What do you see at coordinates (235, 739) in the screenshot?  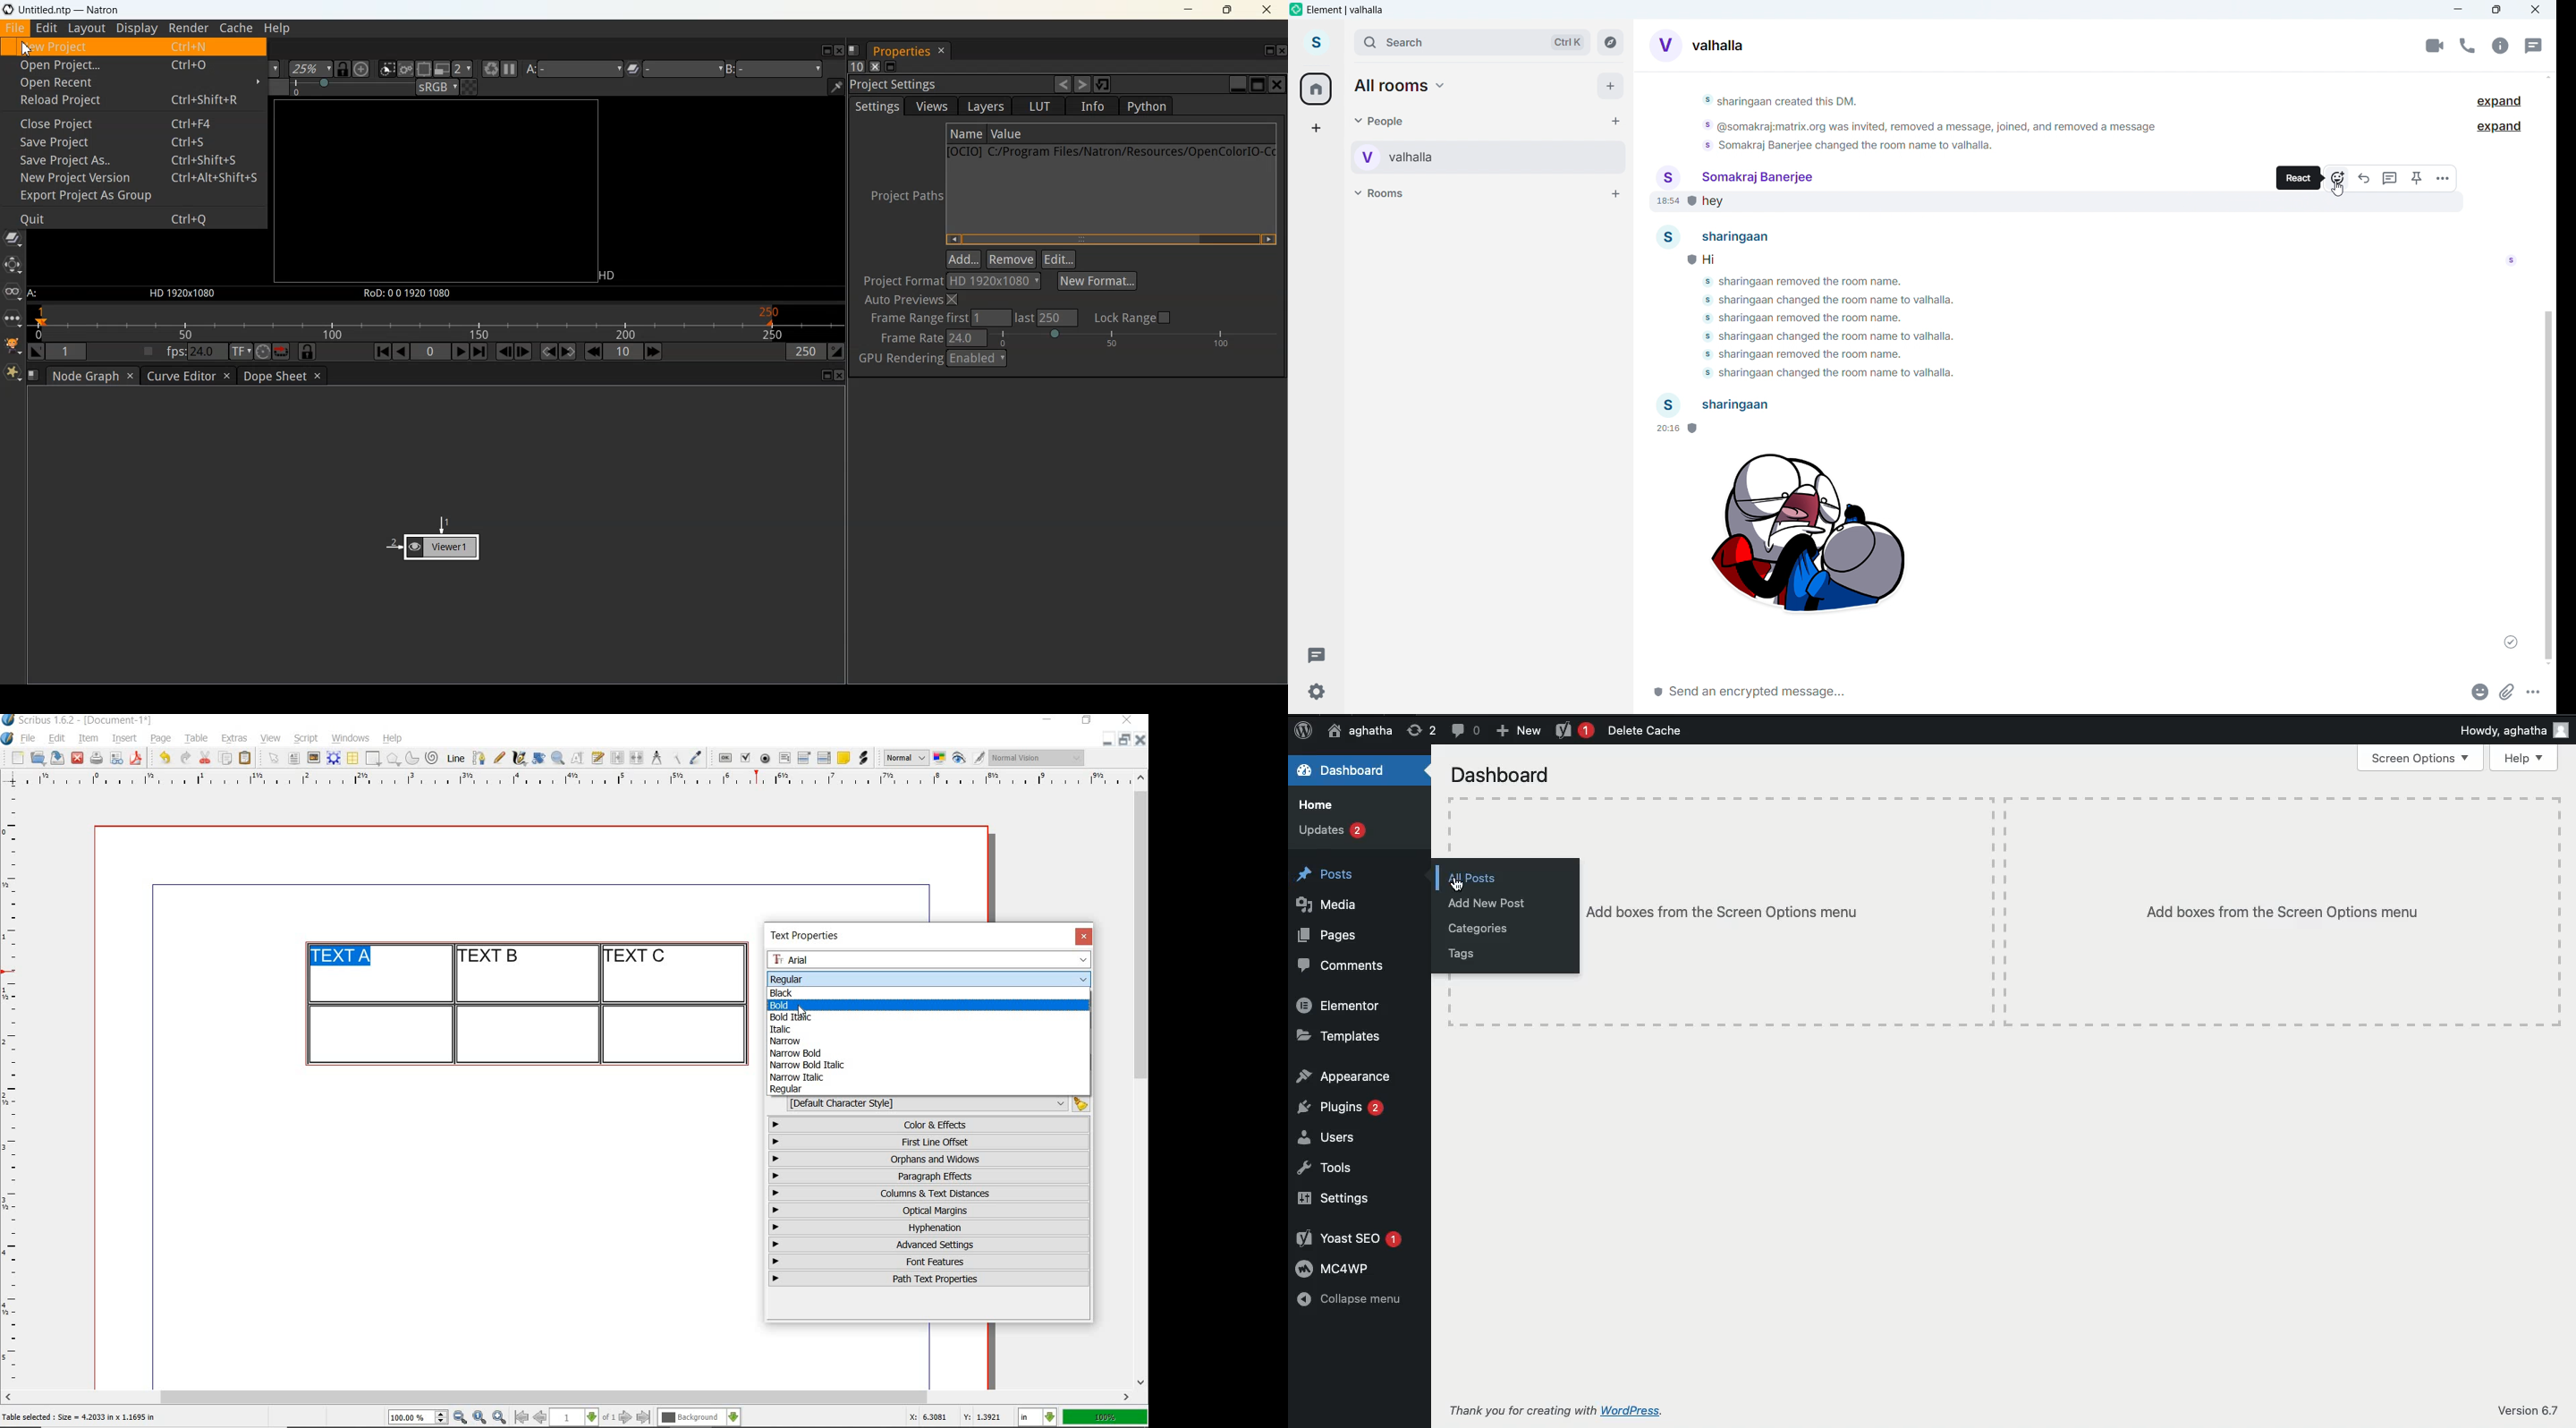 I see `extras` at bounding box center [235, 739].